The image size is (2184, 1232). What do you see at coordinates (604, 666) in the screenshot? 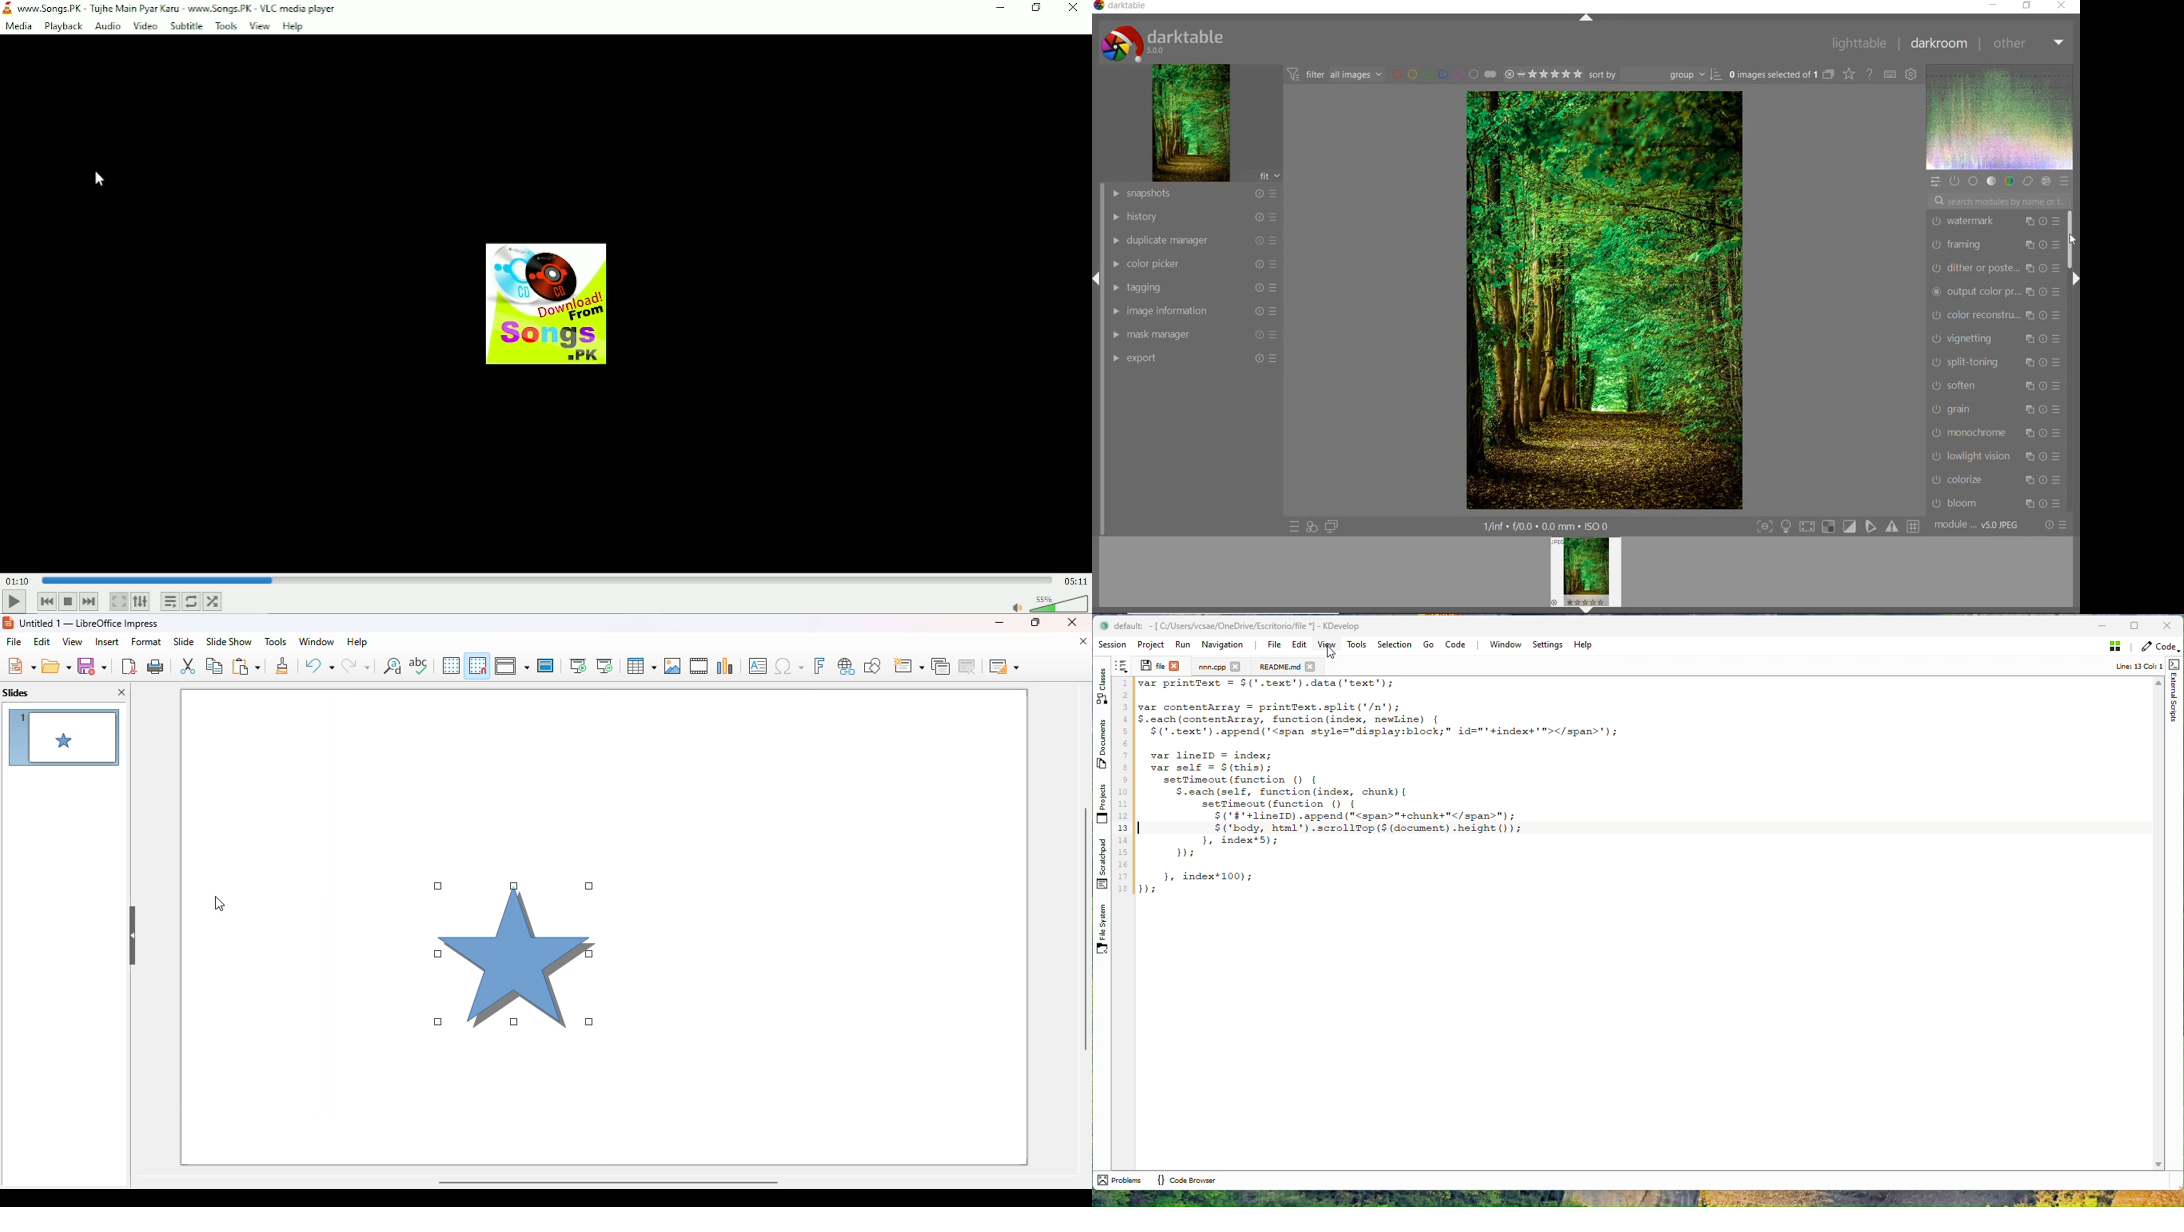
I see `start from current slide` at bounding box center [604, 666].